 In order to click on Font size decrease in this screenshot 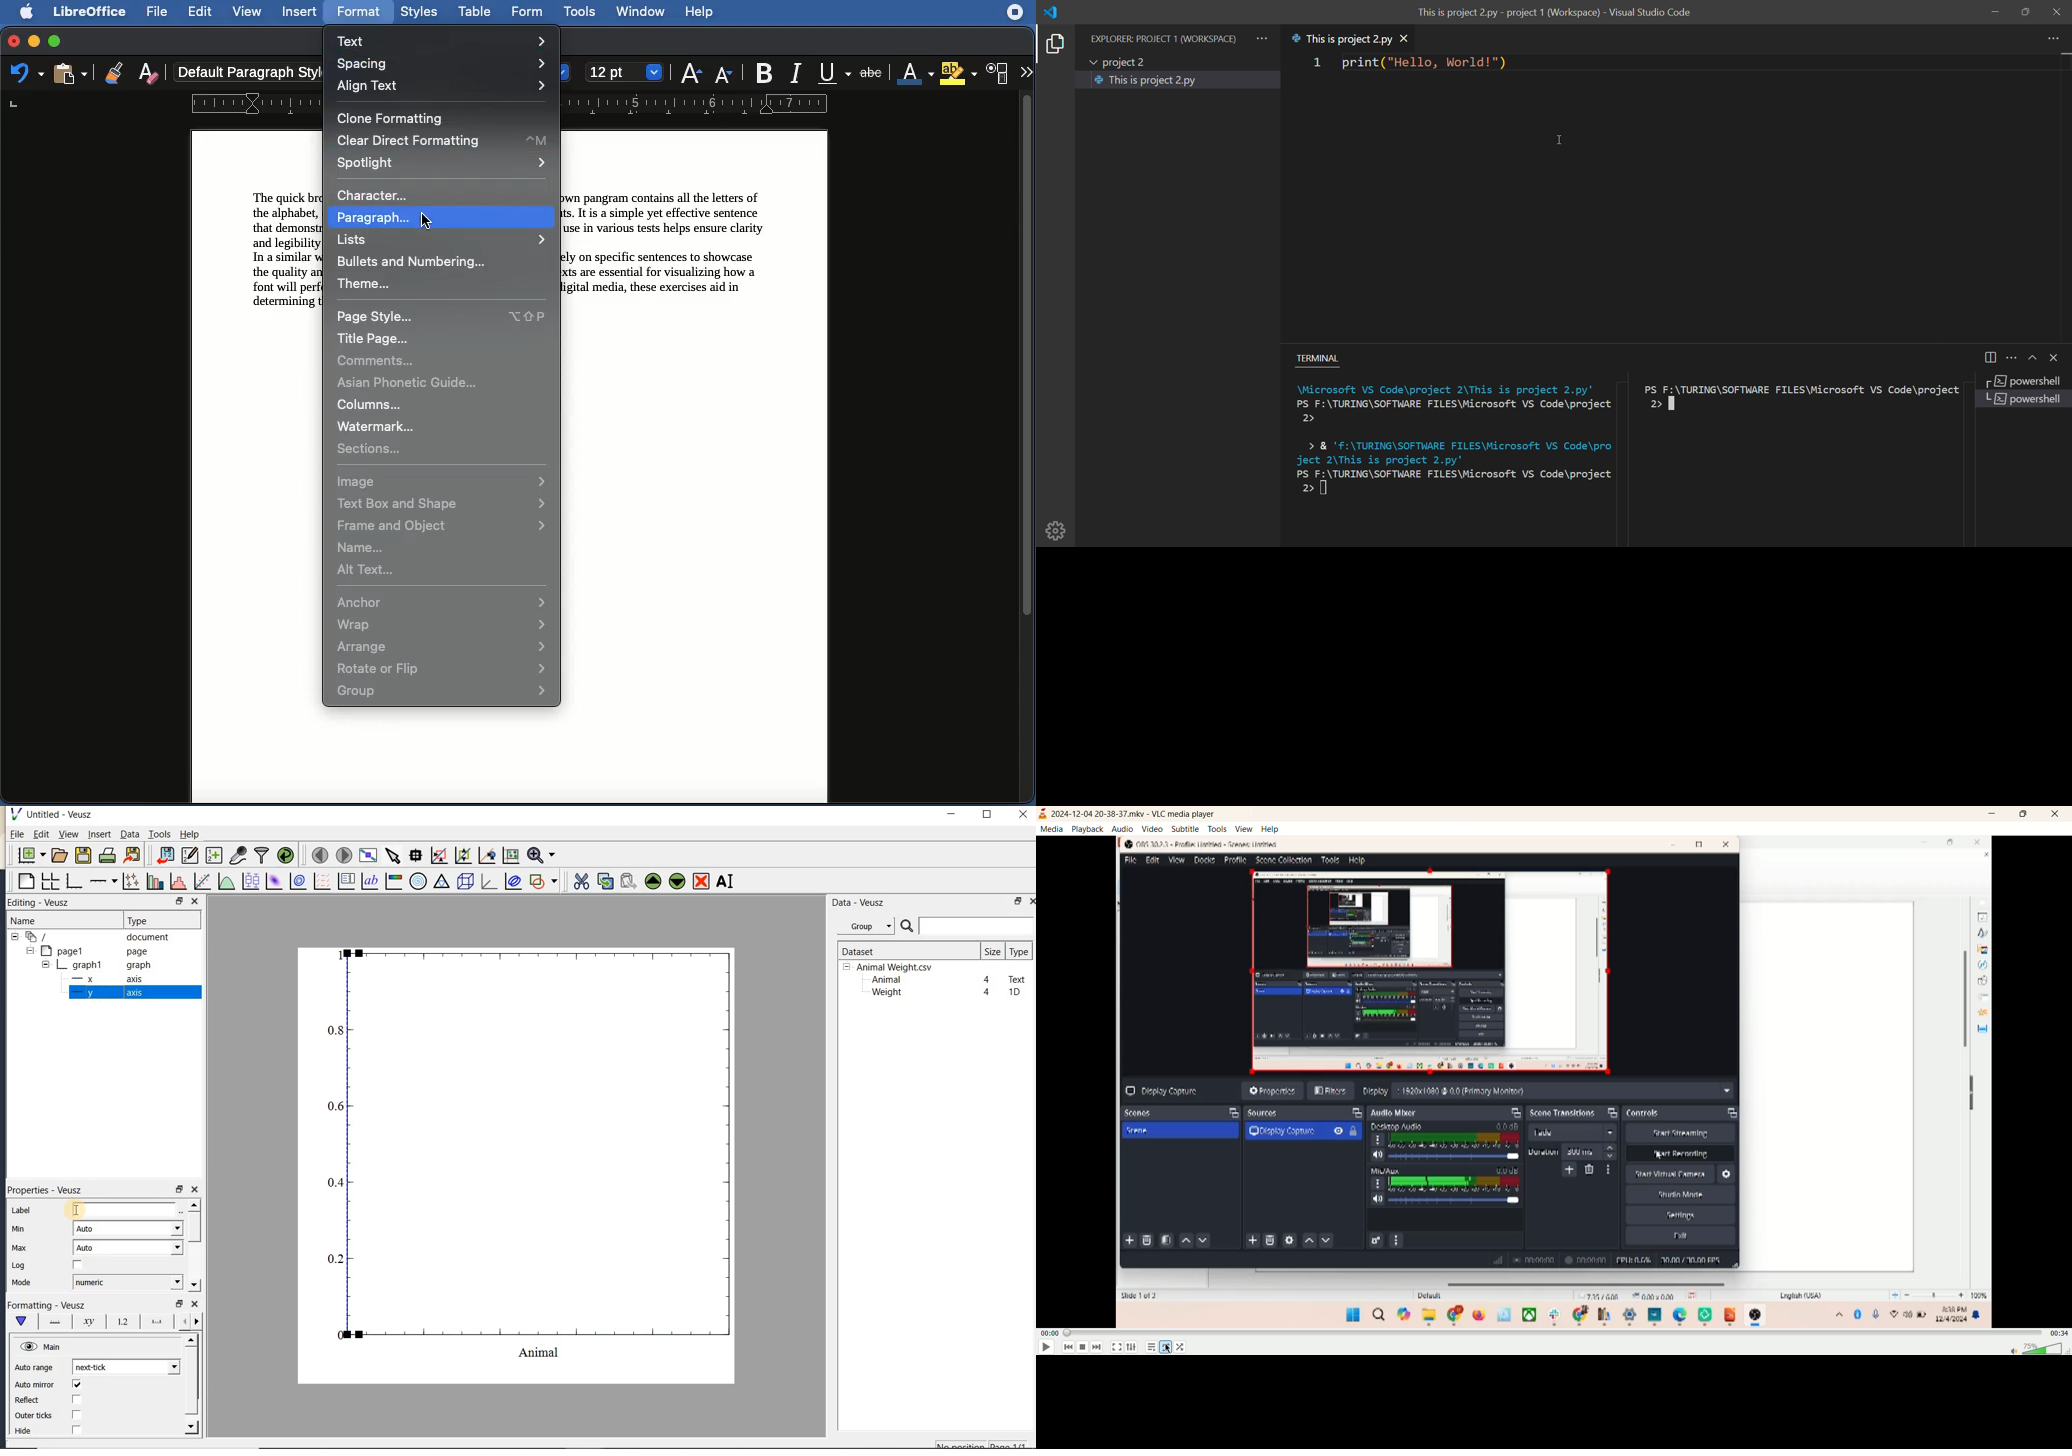, I will do `click(726, 75)`.